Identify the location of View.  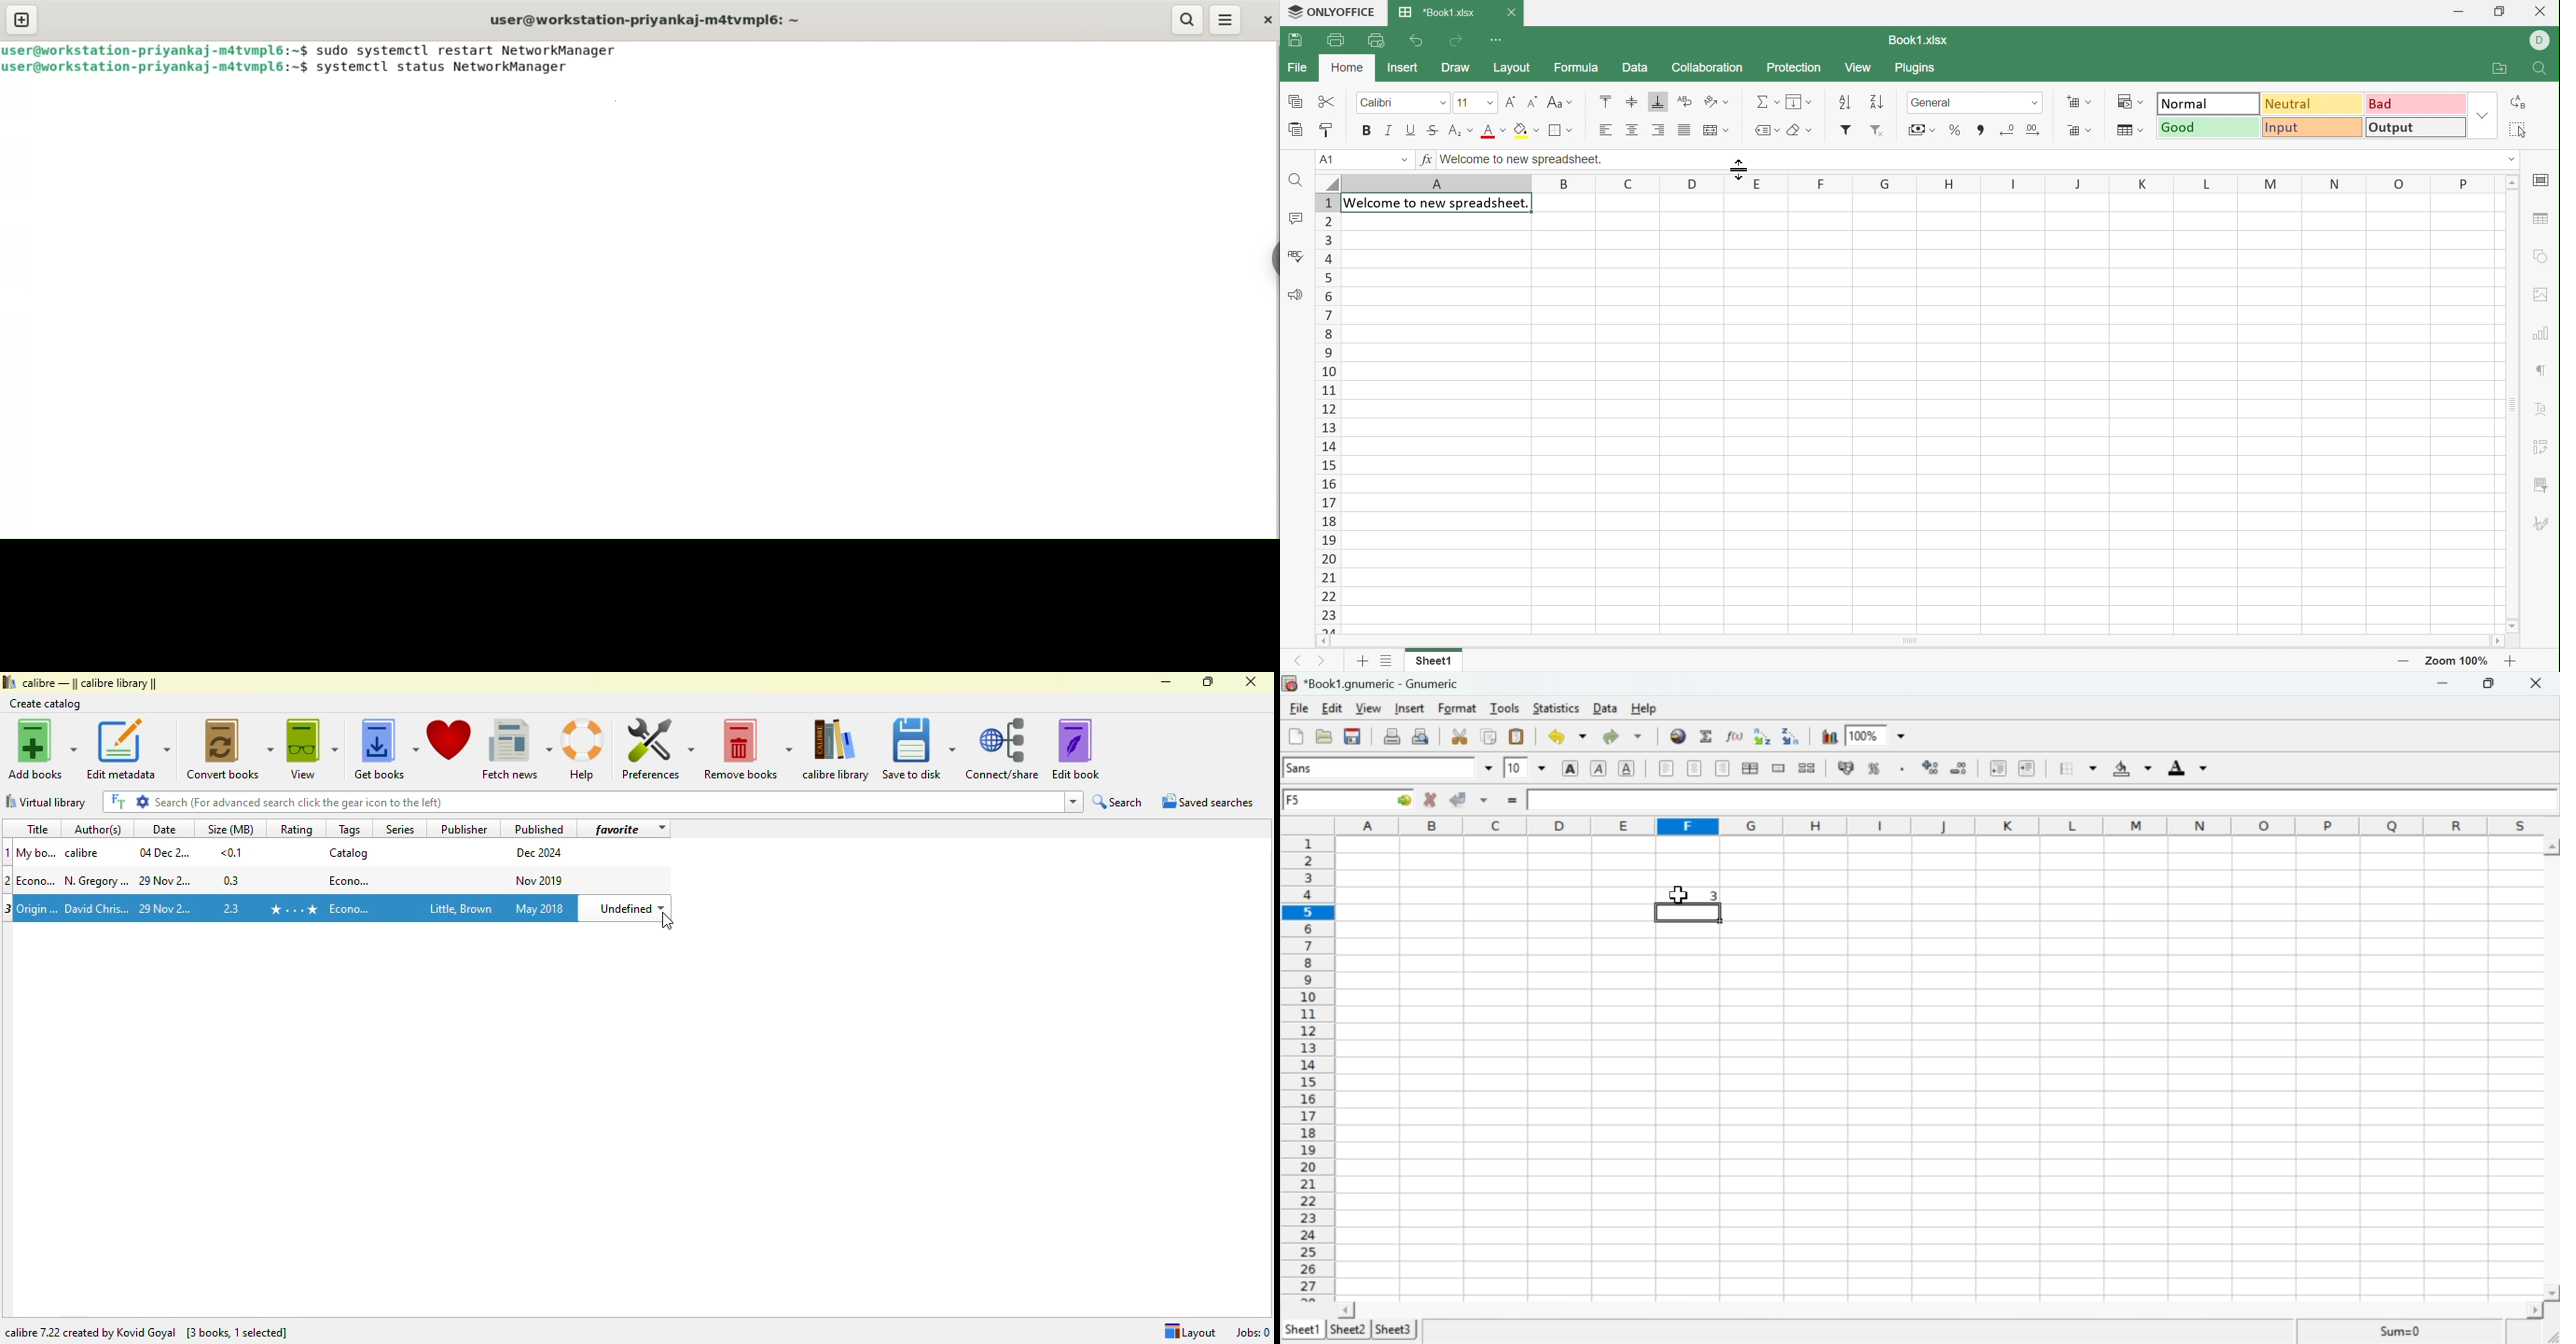
(1368, 708).